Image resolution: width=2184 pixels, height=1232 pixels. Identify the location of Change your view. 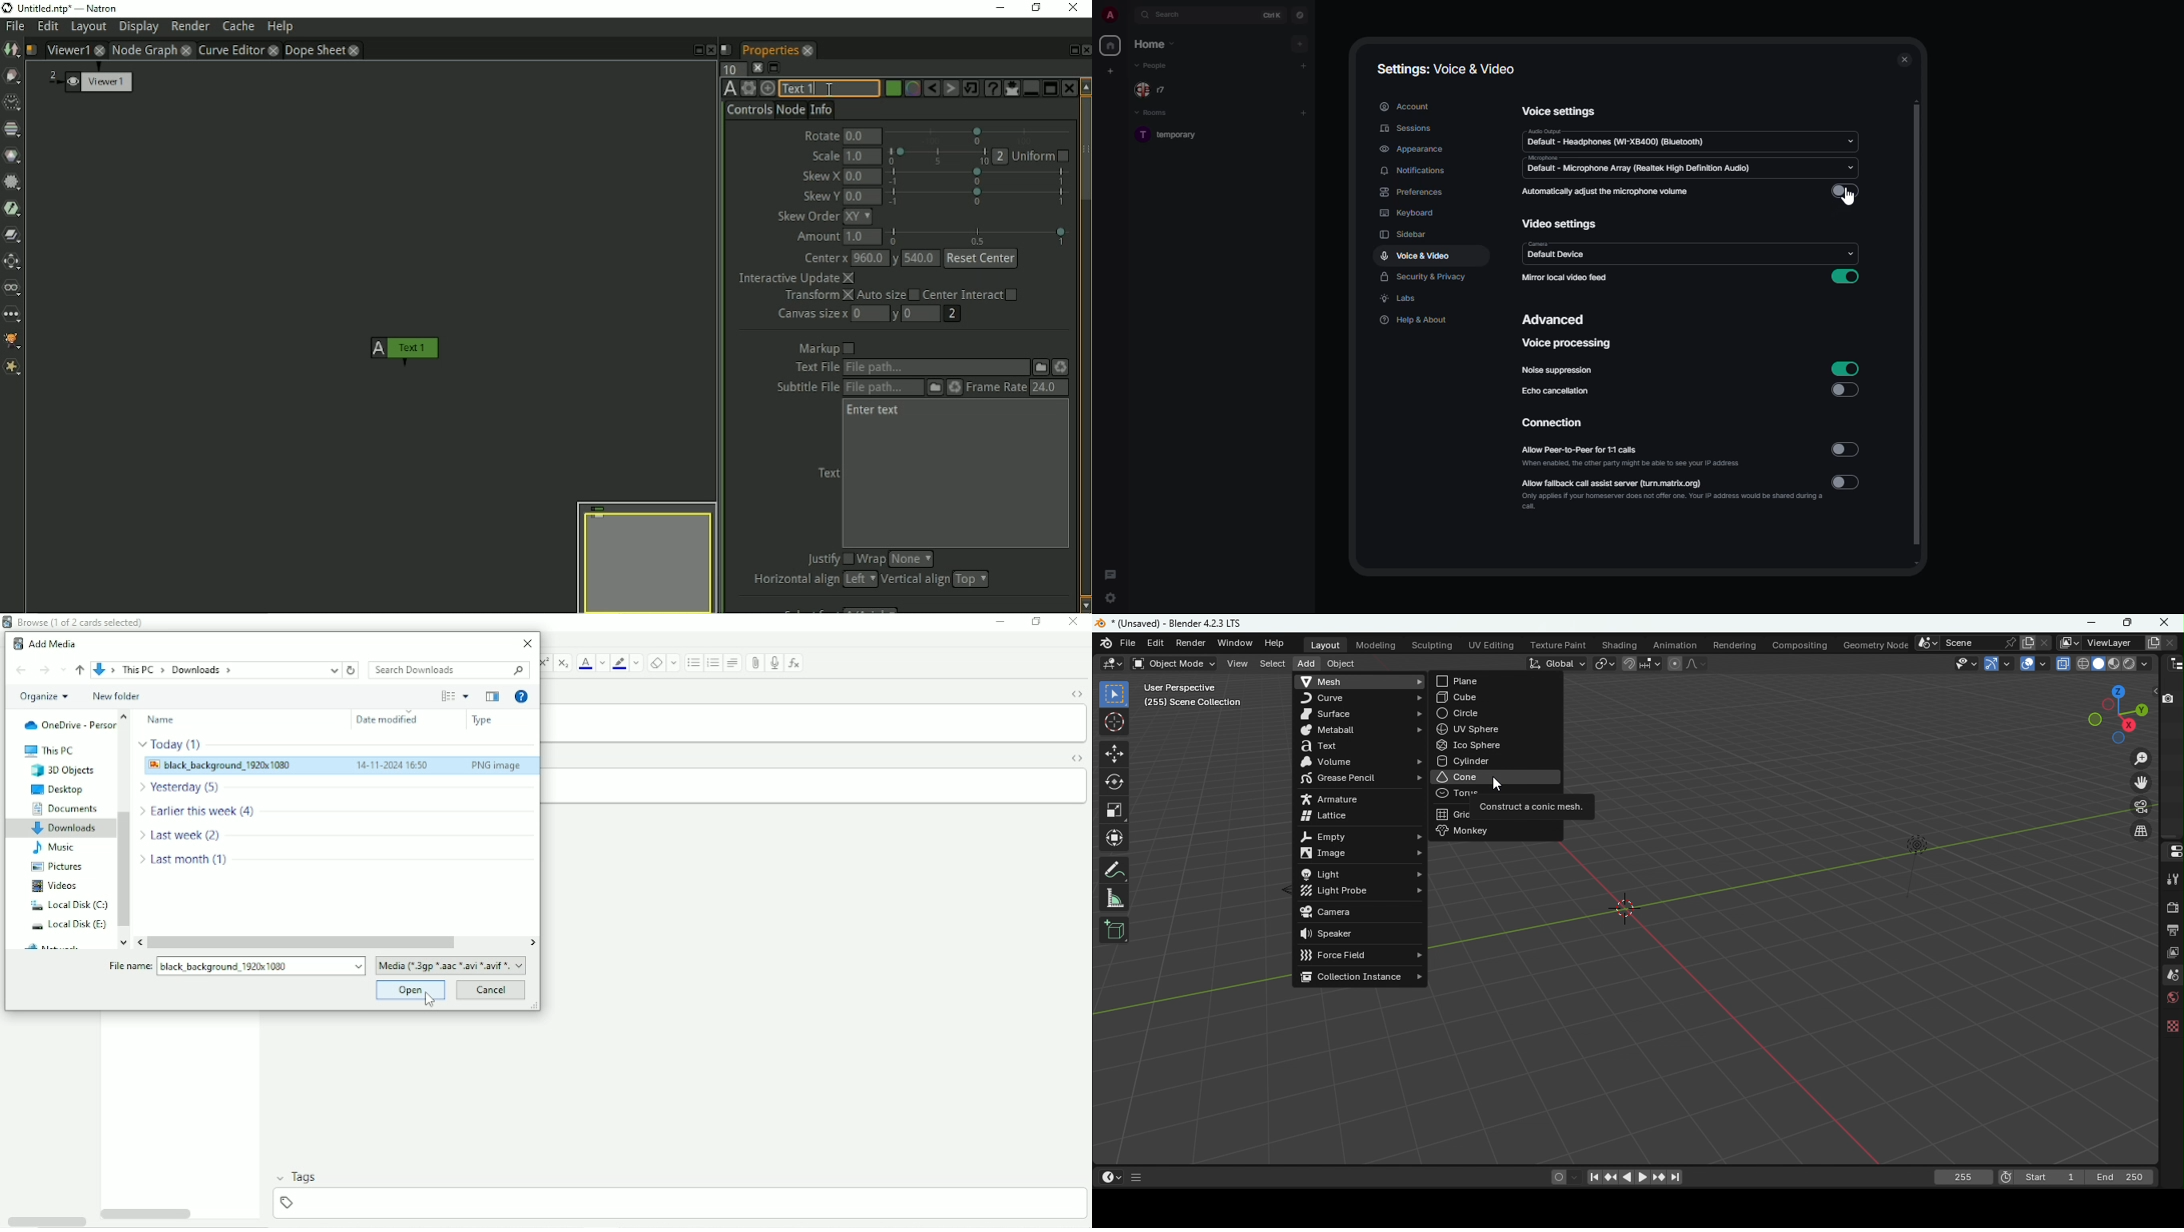
(448, 696).